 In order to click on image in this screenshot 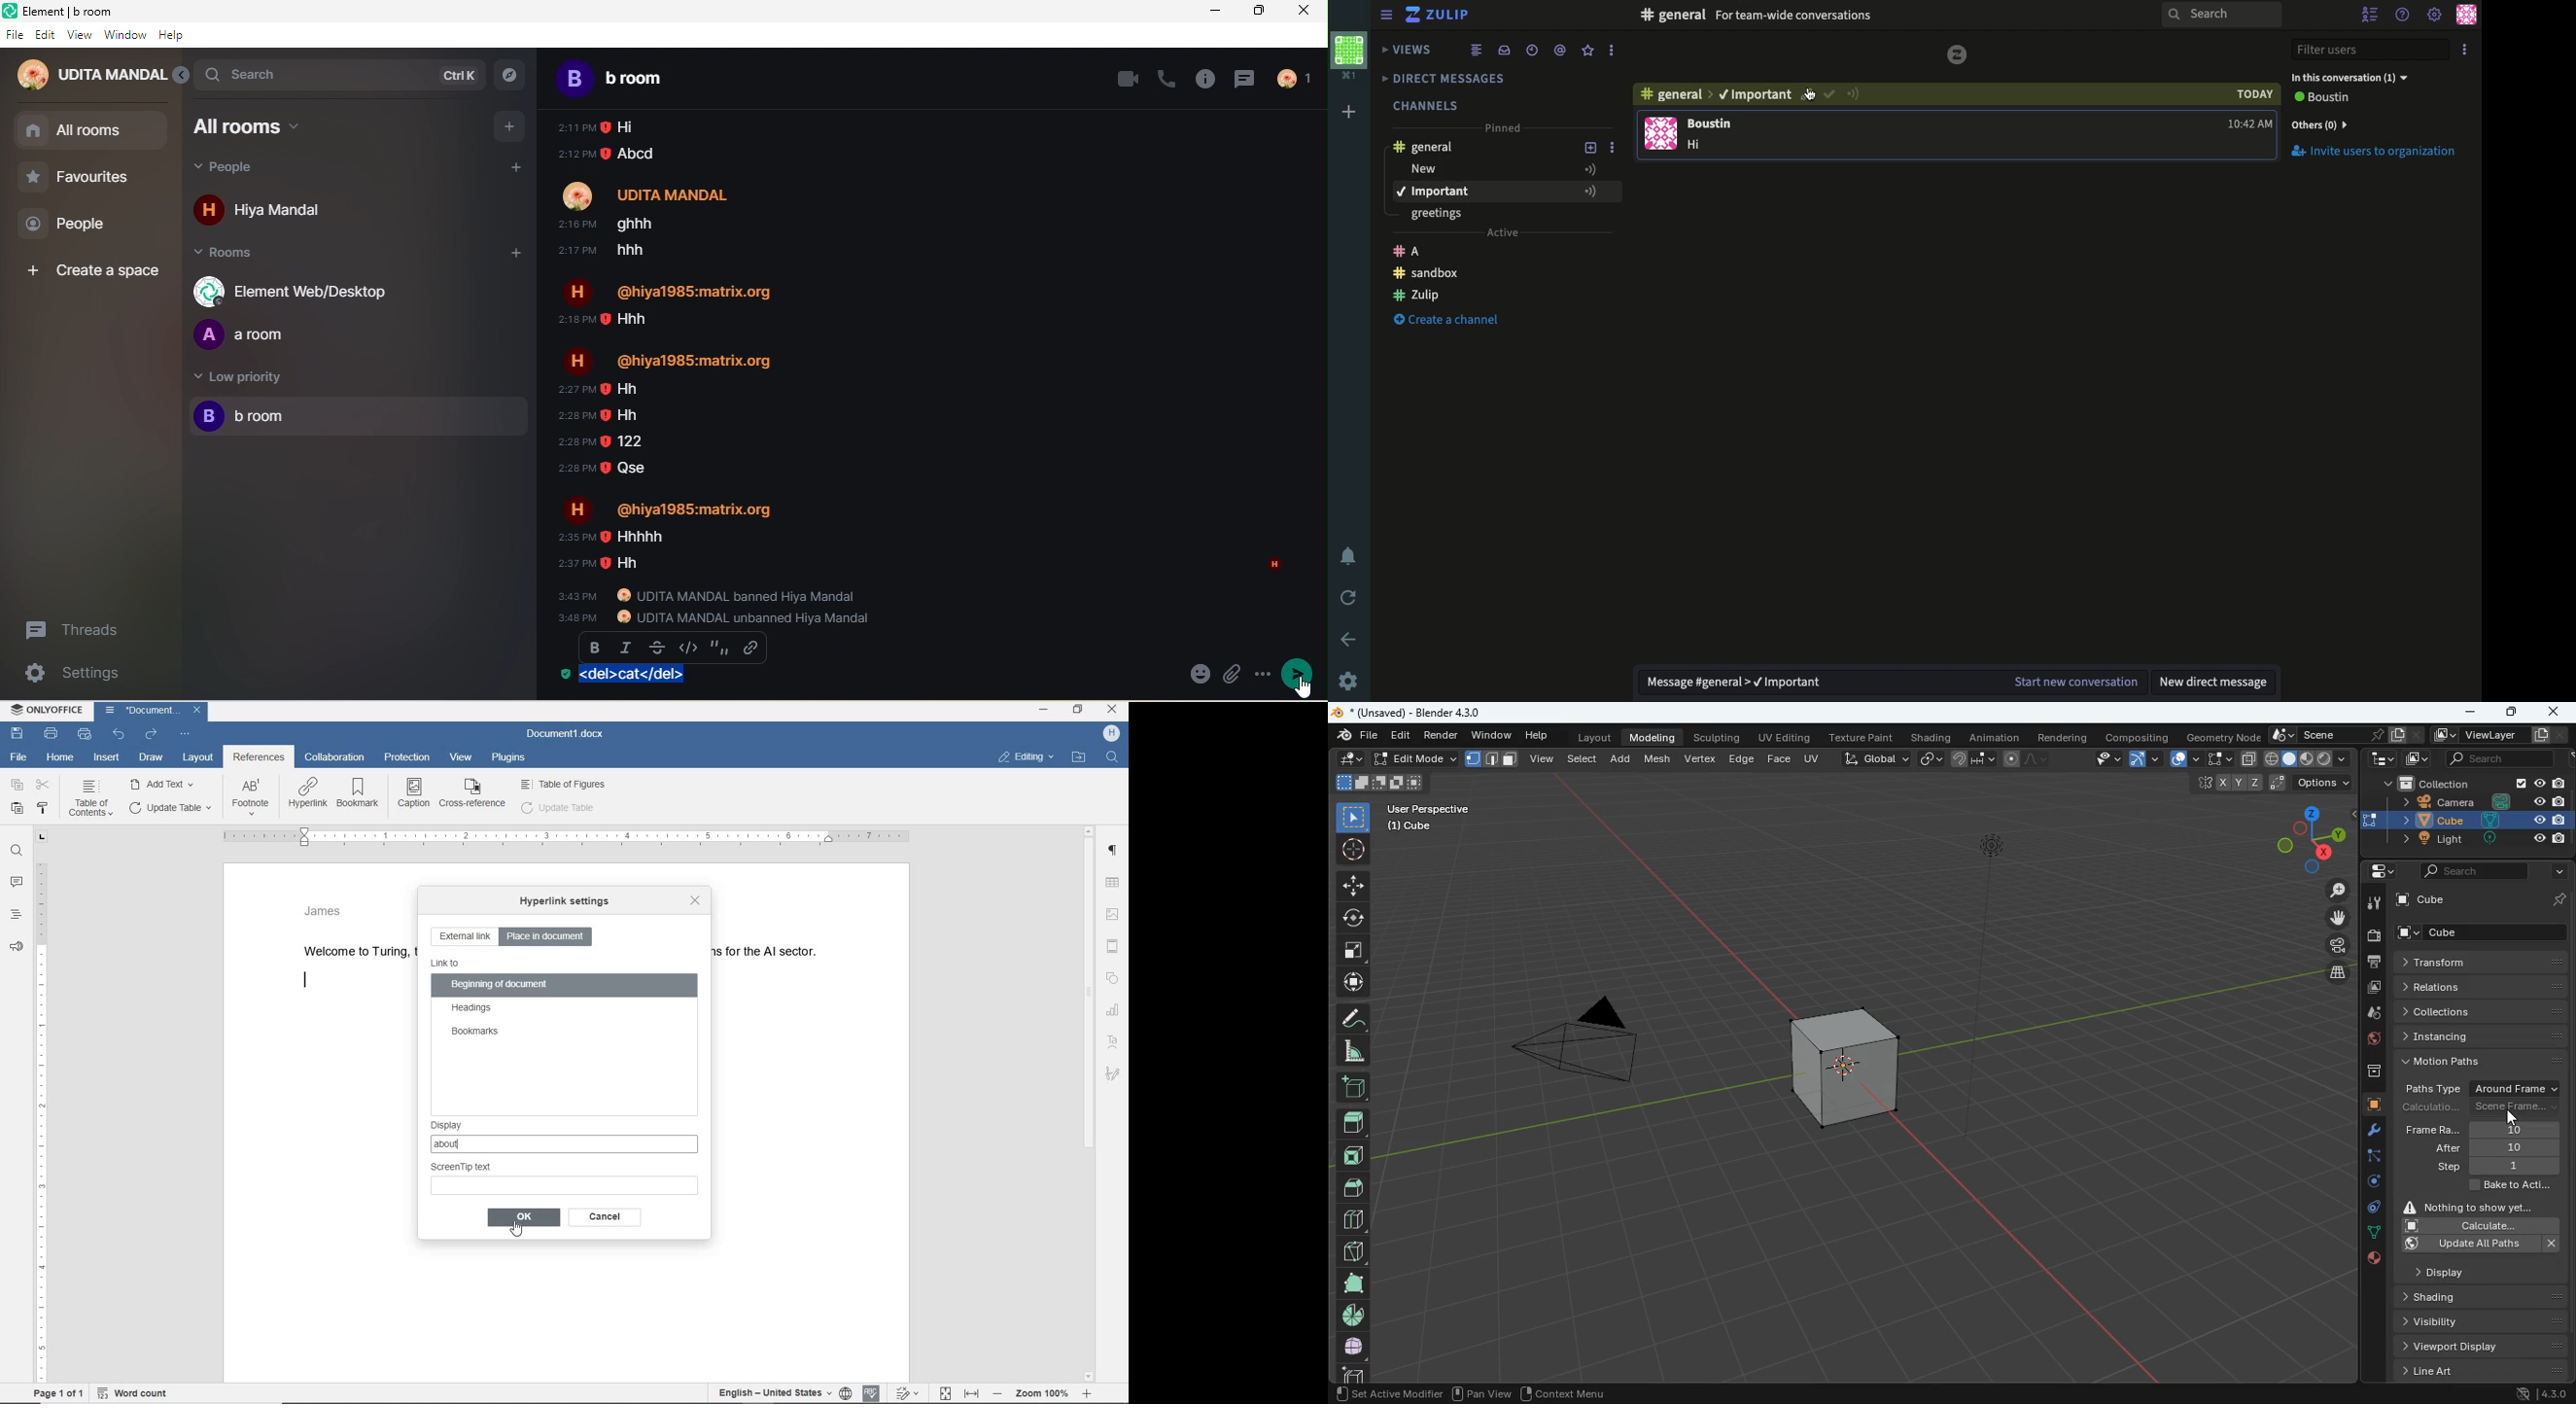, I will do `click(1115, 912)`.